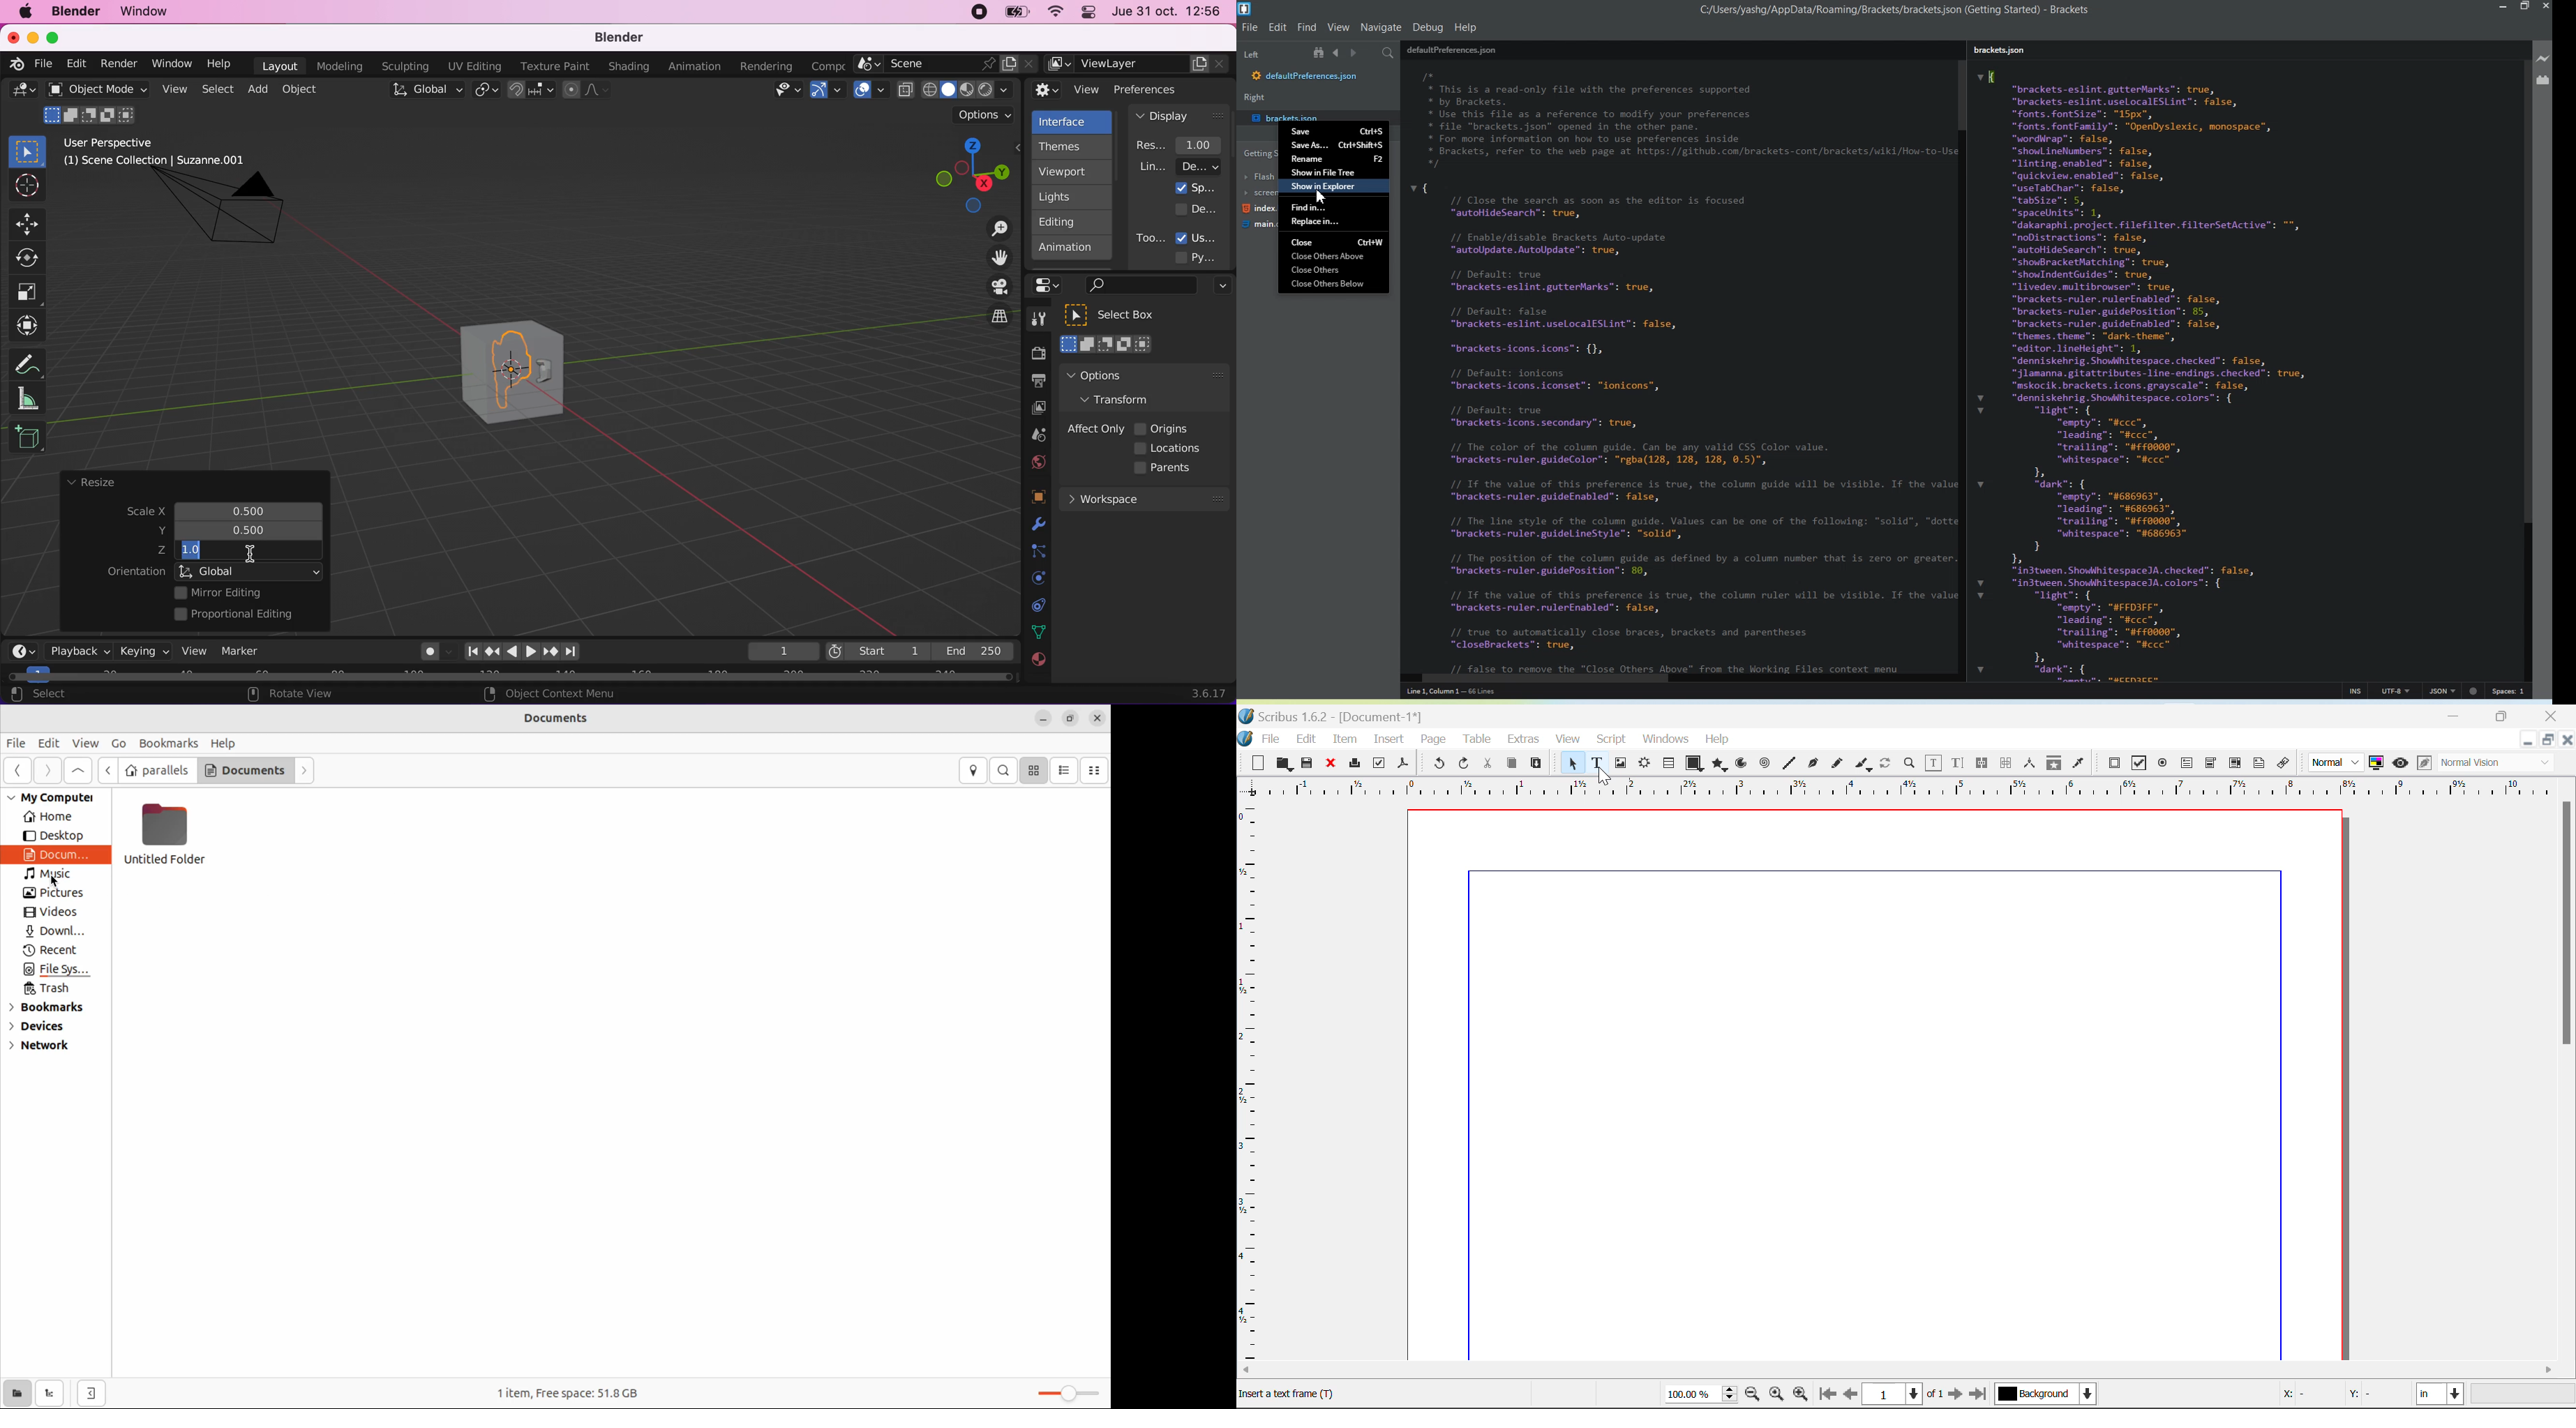  Describe the element at coordinates (1489, 763) in the screenshot. I see `Cut` at that location.